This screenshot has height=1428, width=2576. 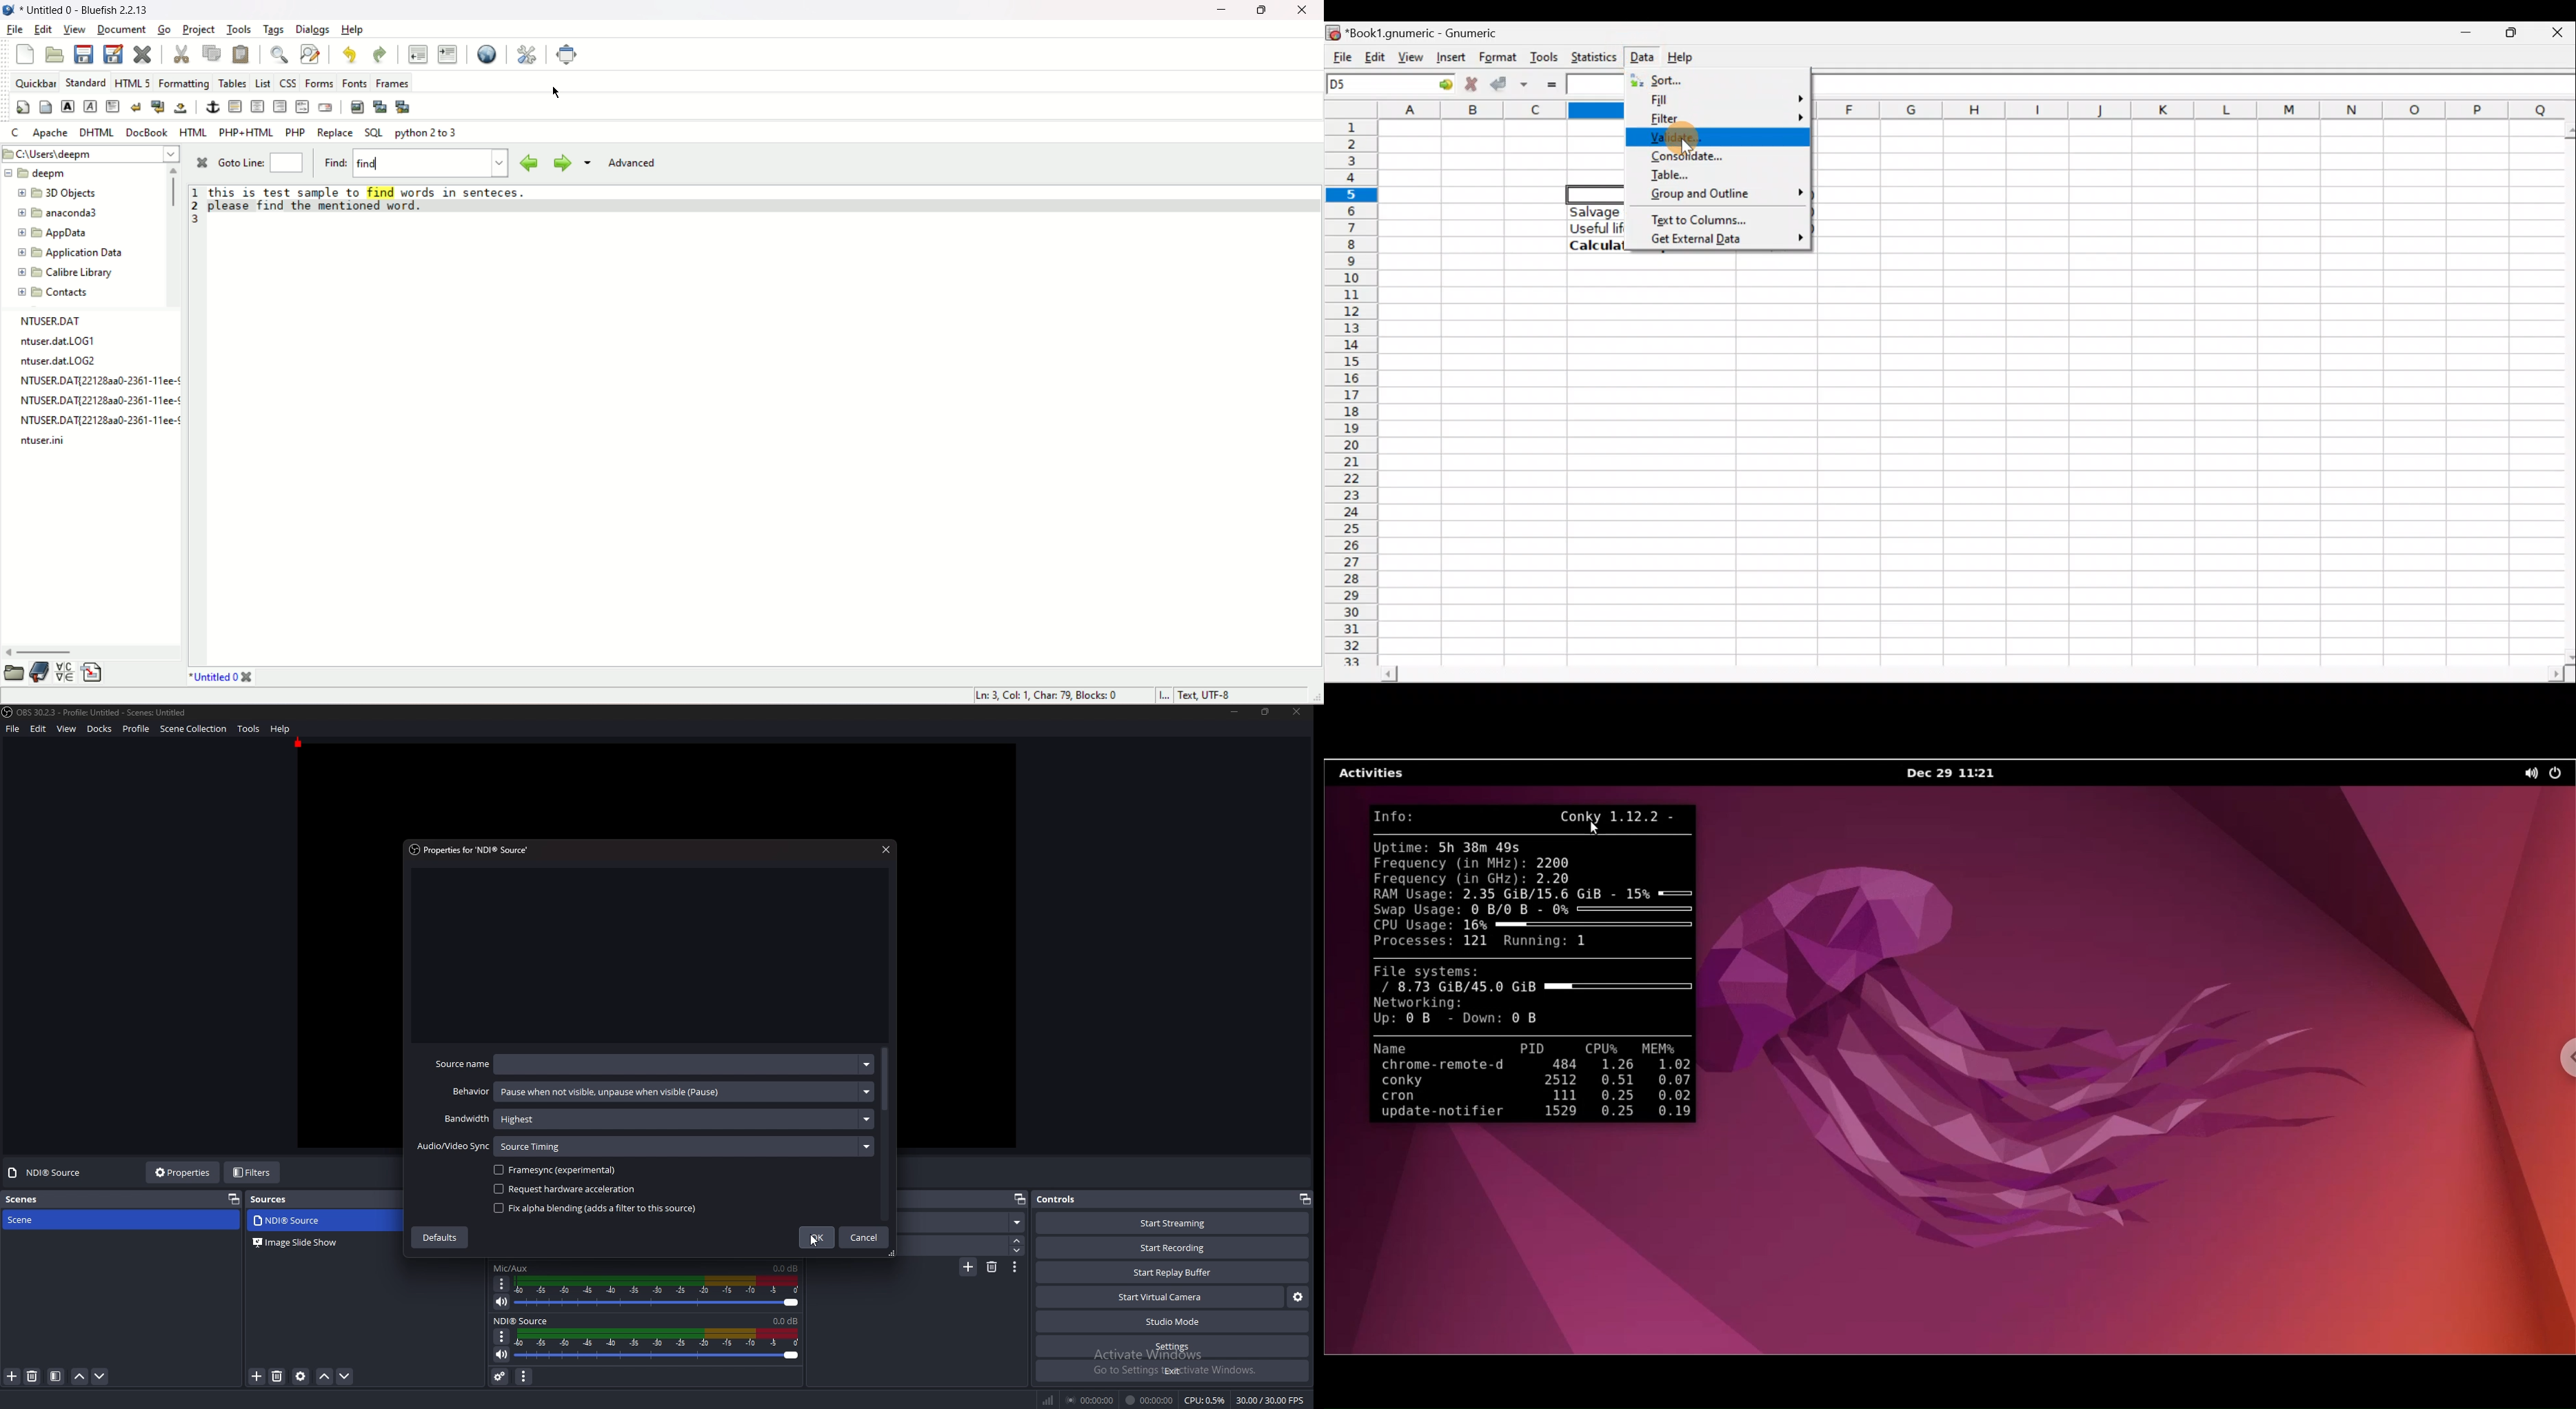 What do you see at coordinates (885, 850) in the screenshot?
I see `close` at bounding box center [885, 850].